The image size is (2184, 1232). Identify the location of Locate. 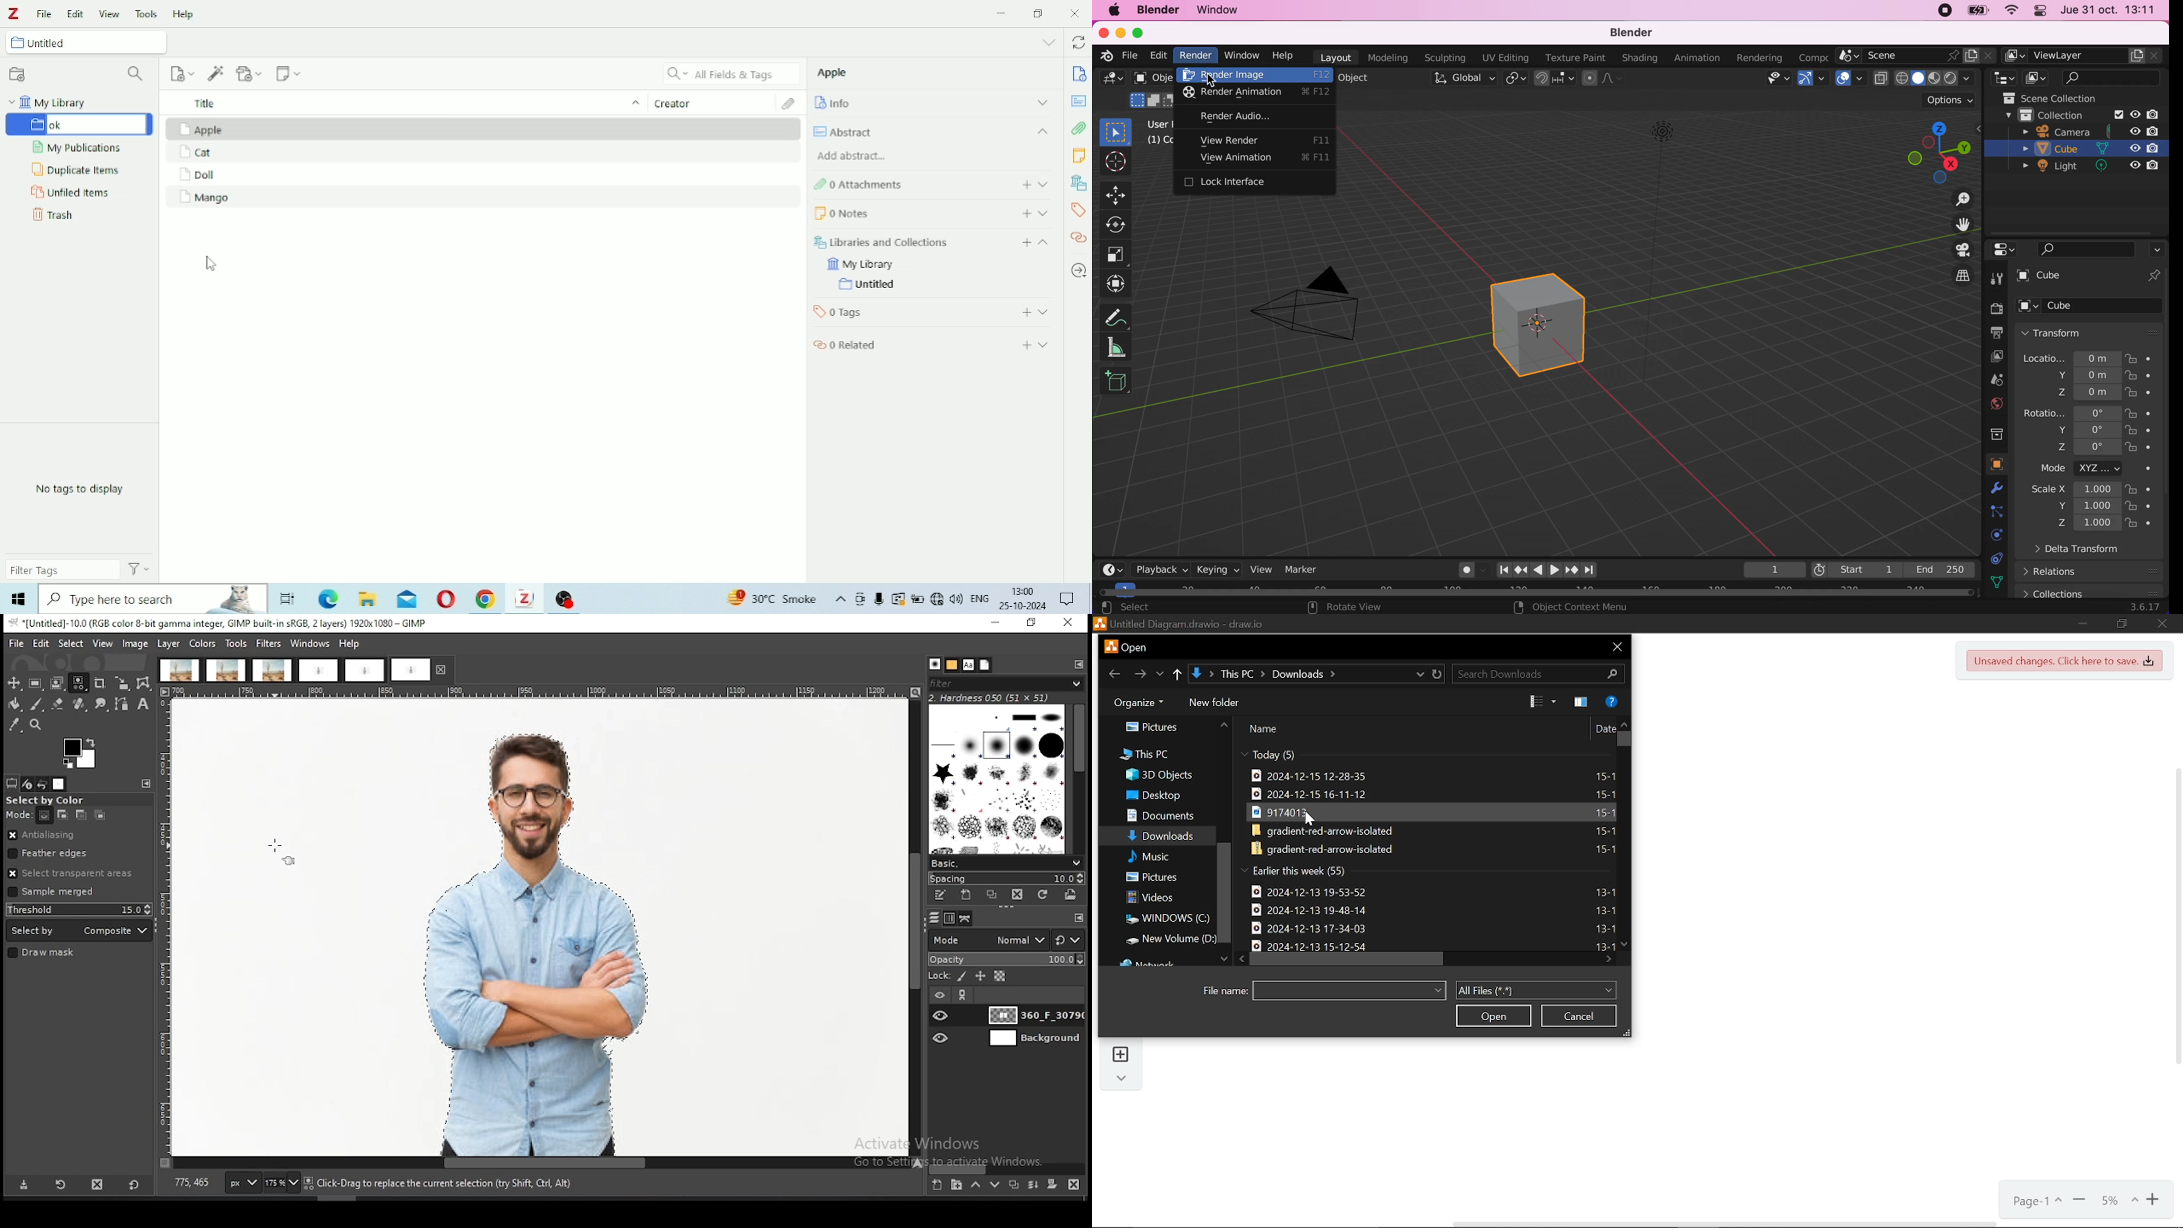
(1079, 271).